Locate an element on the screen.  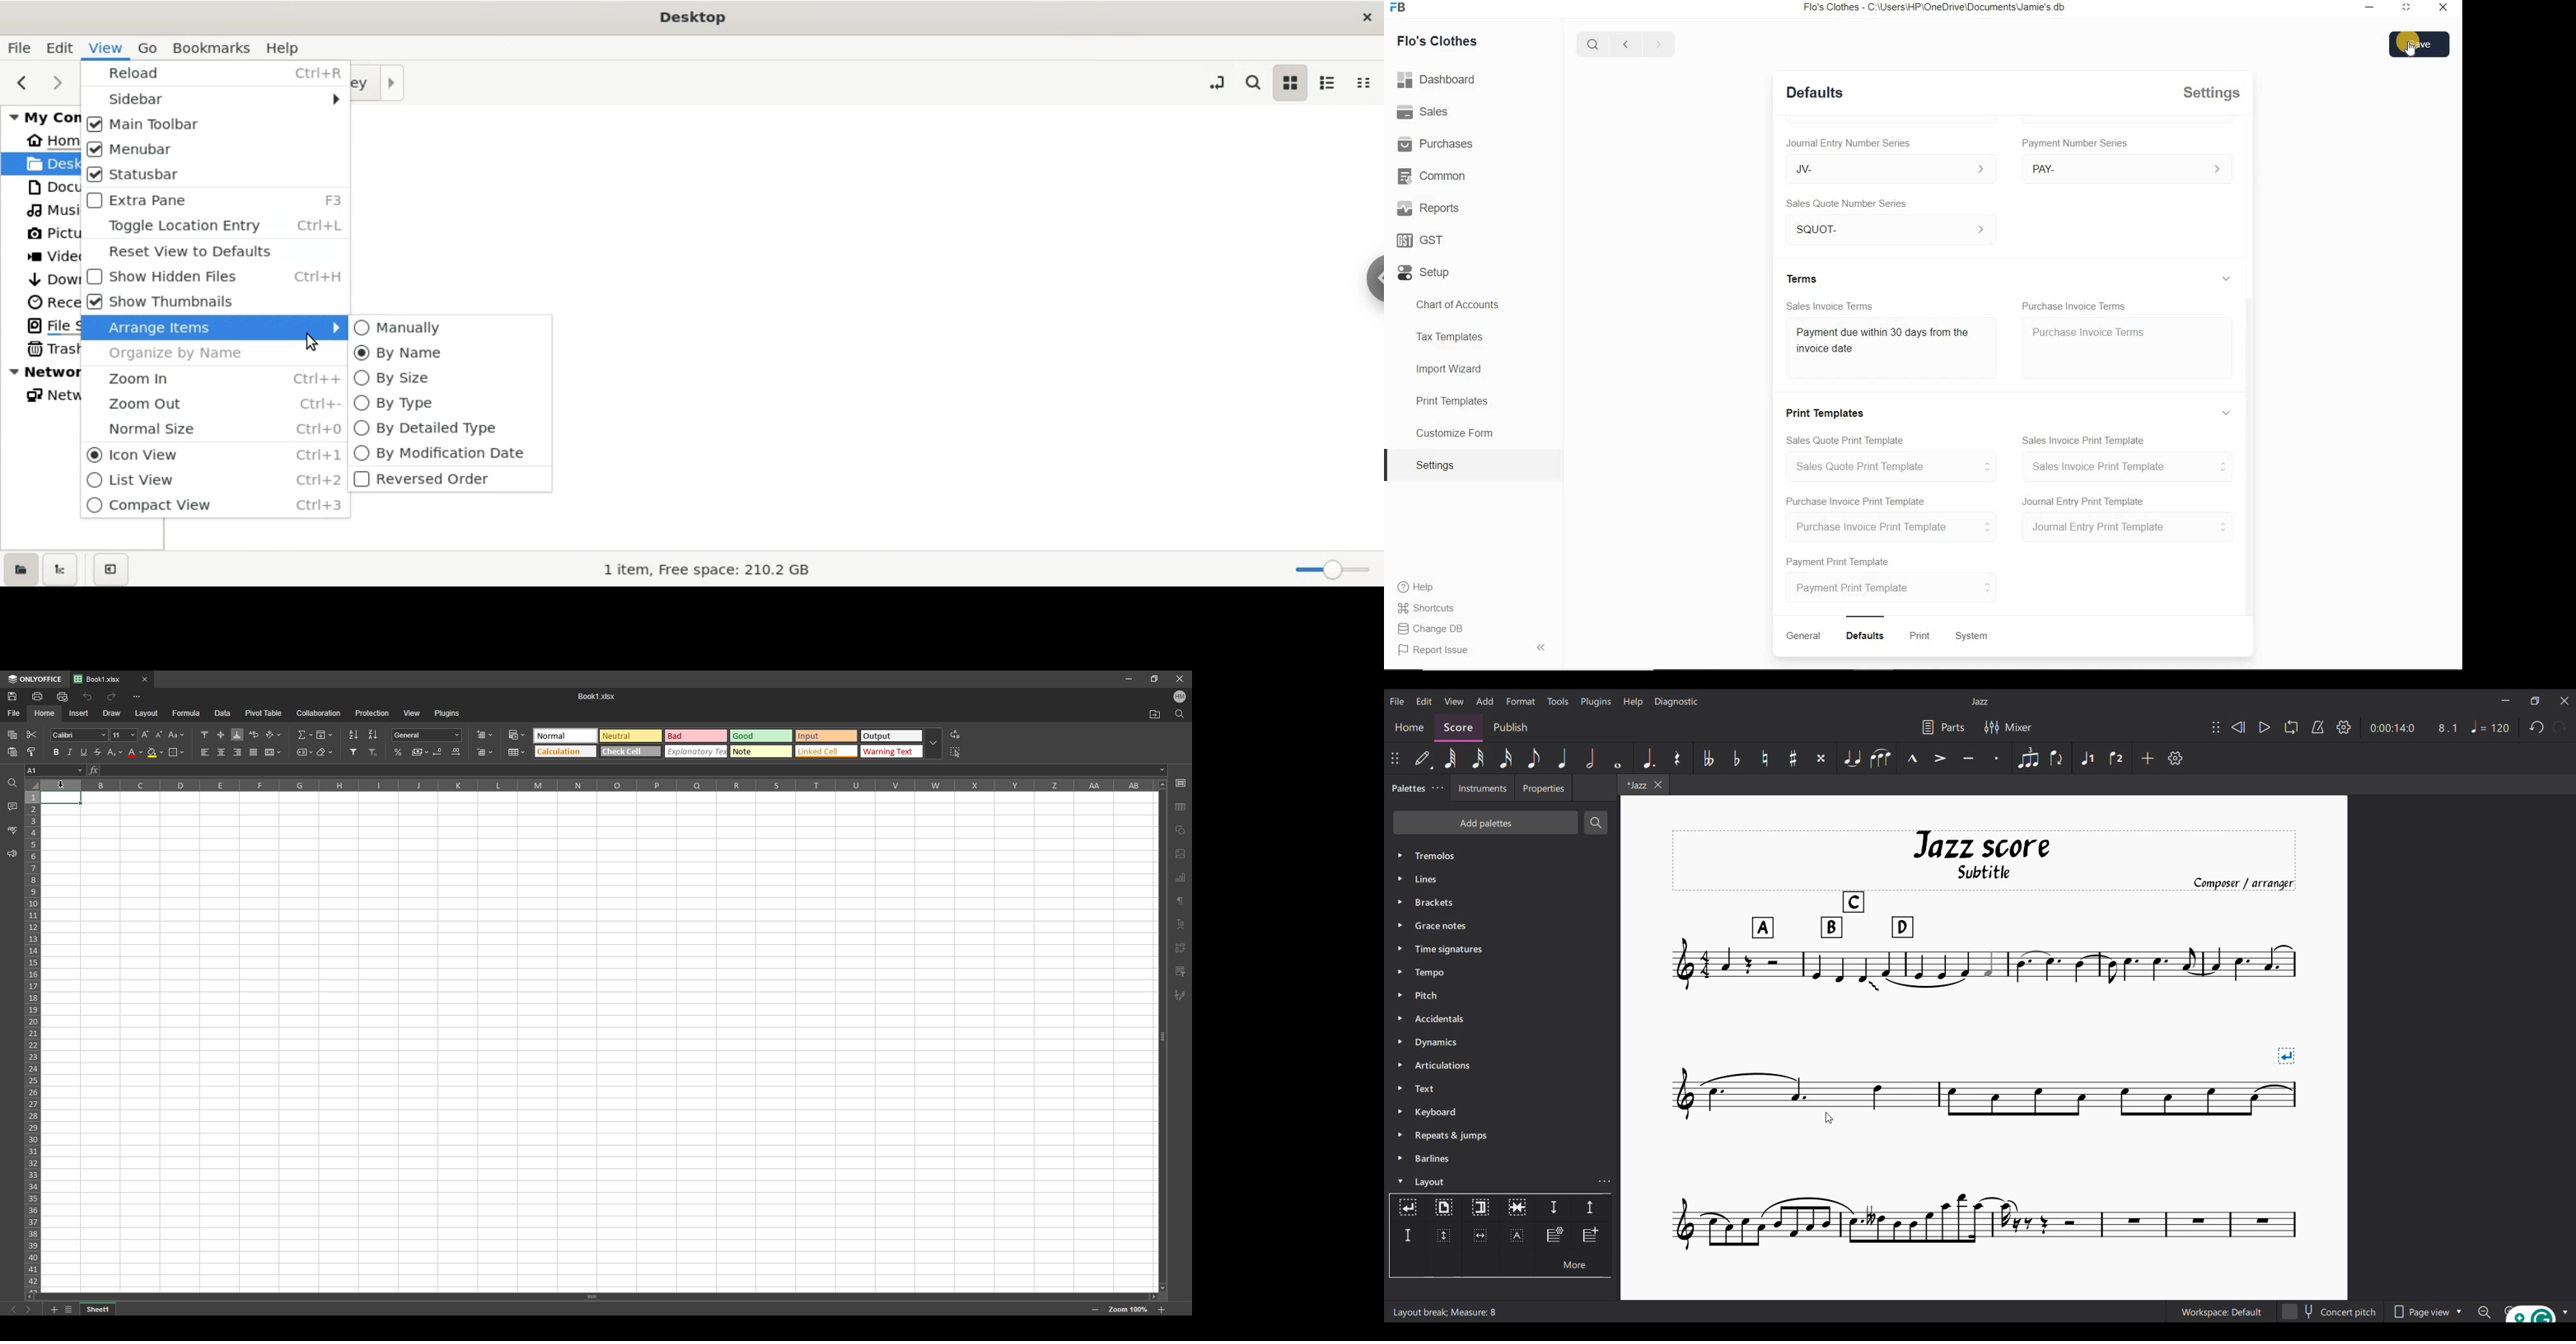
Terms is located at coordinates (1802, 277).